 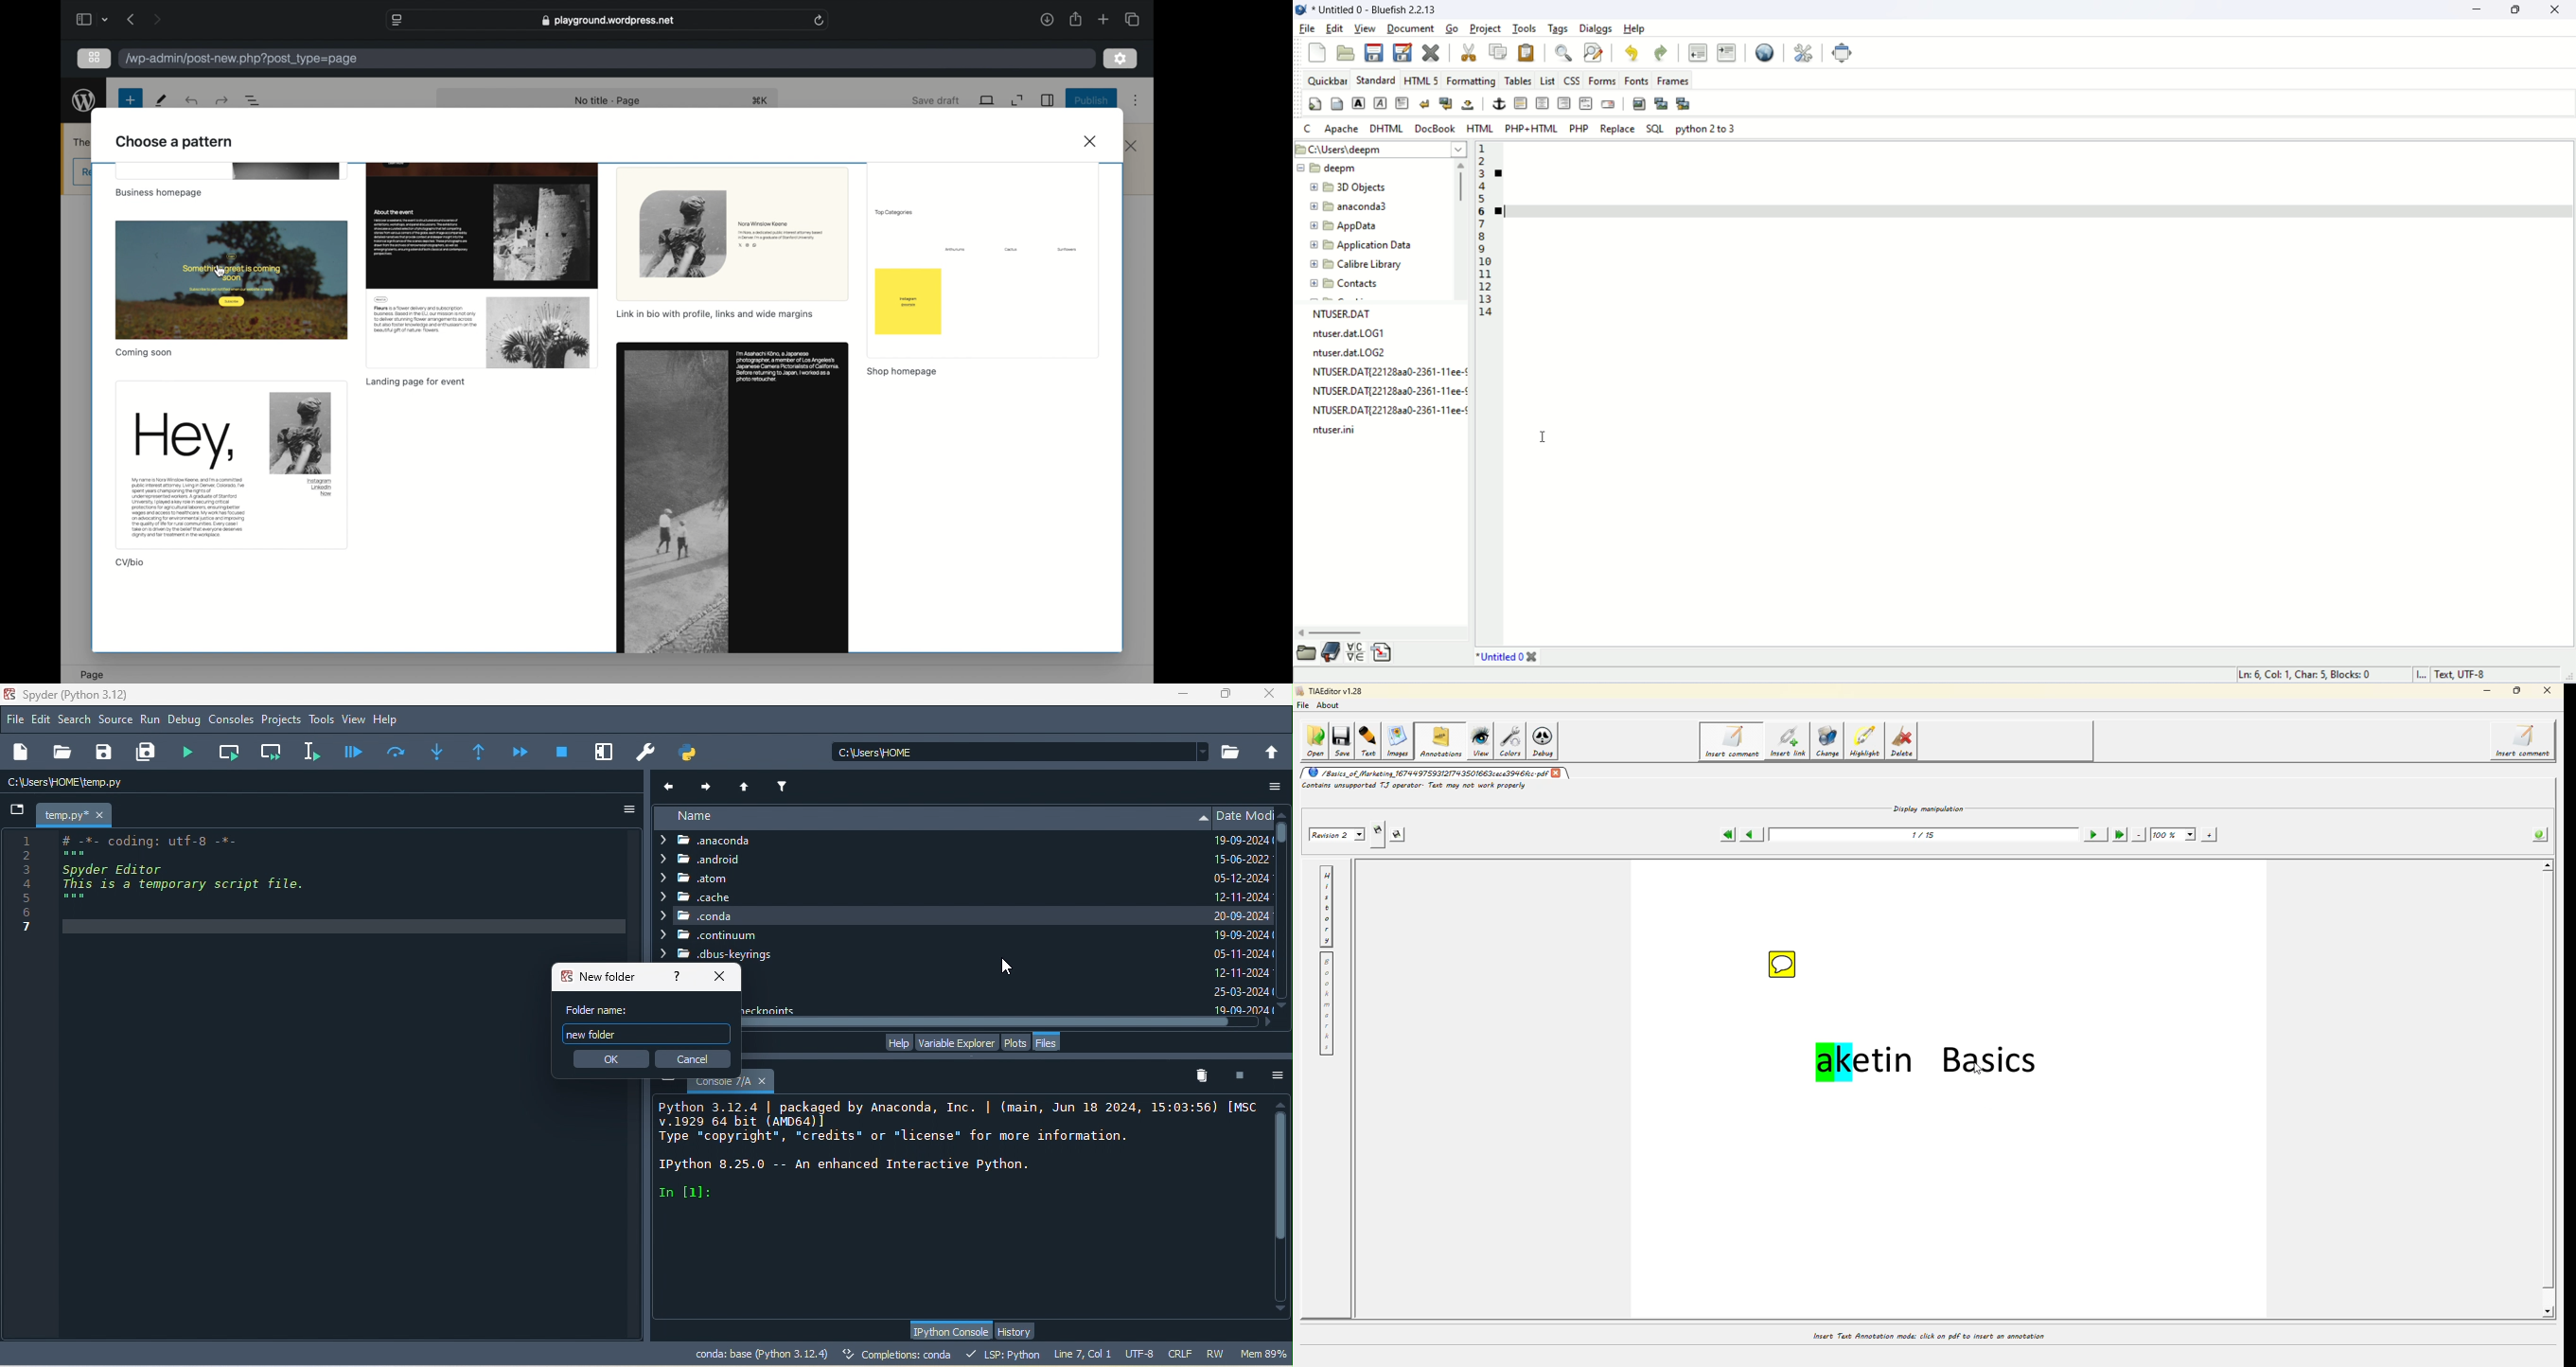 What do you see at coordinates (724, 975) in the screenshot?
I see `close` at bounding box center [724, 975].